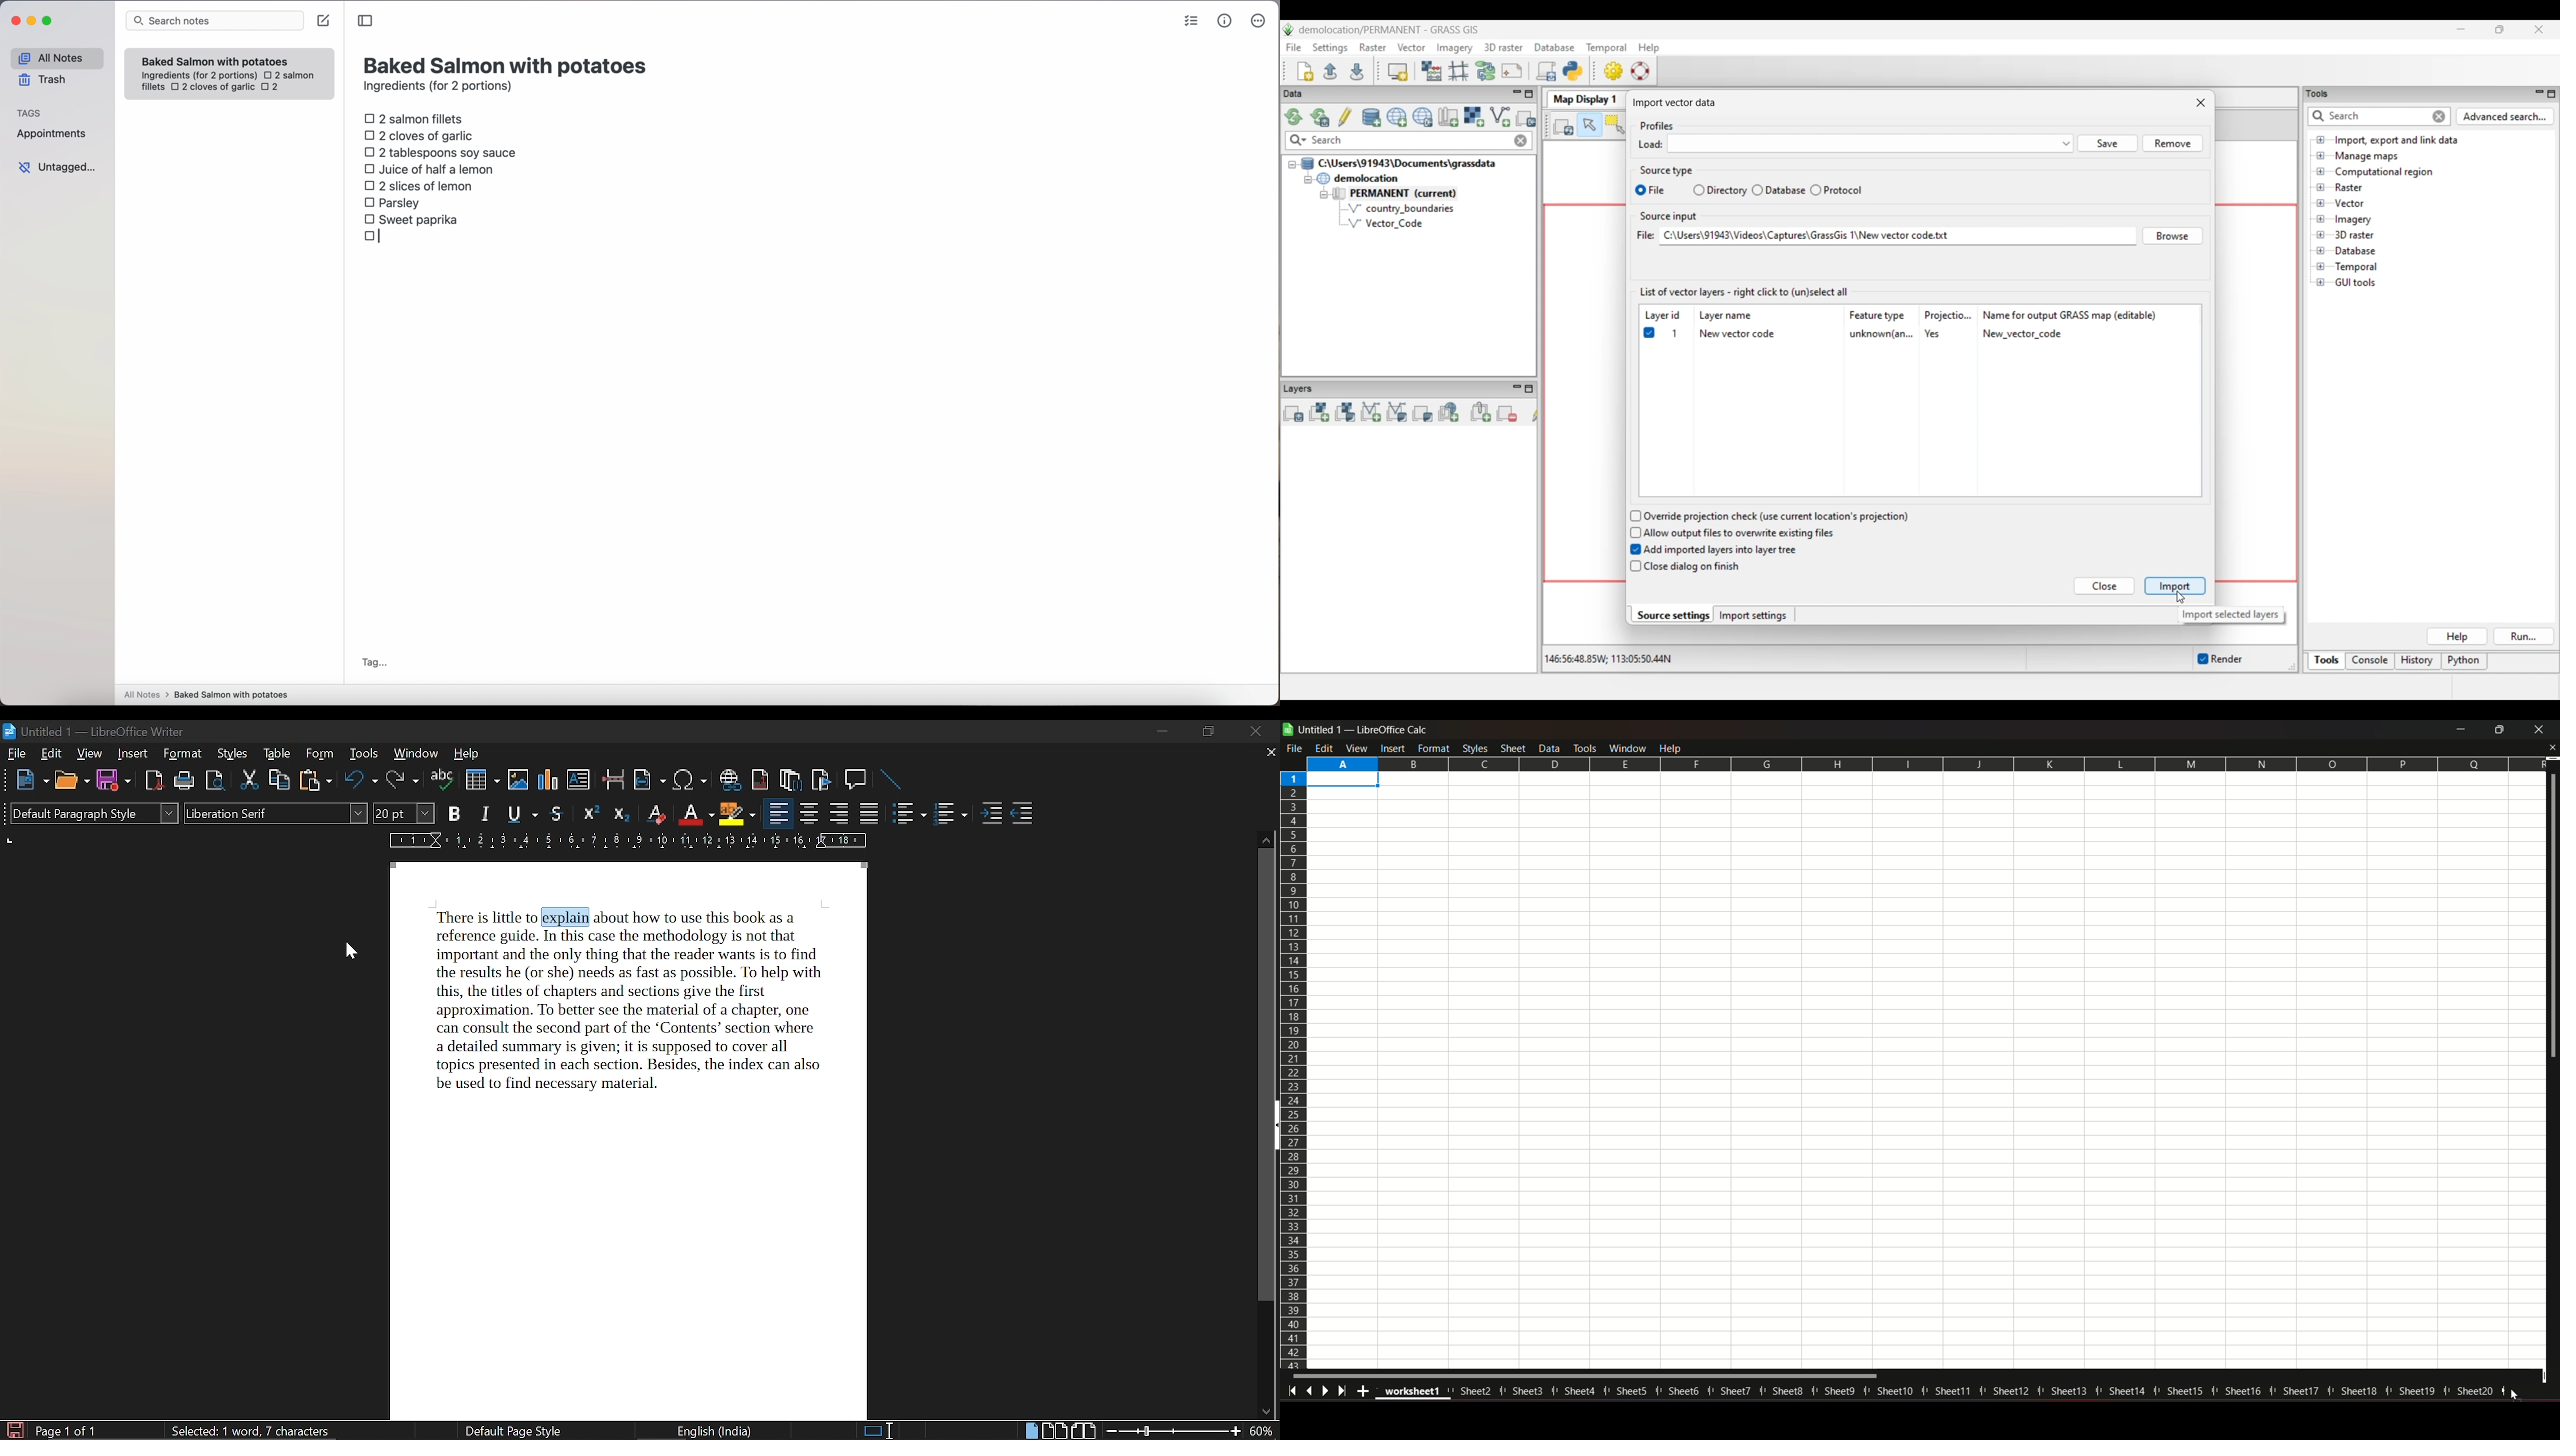 The width and height of the screenshot is (2576, 1456). Describe the element at coordinates (442, 781) in the screenshot. I see `spell check` at that location.